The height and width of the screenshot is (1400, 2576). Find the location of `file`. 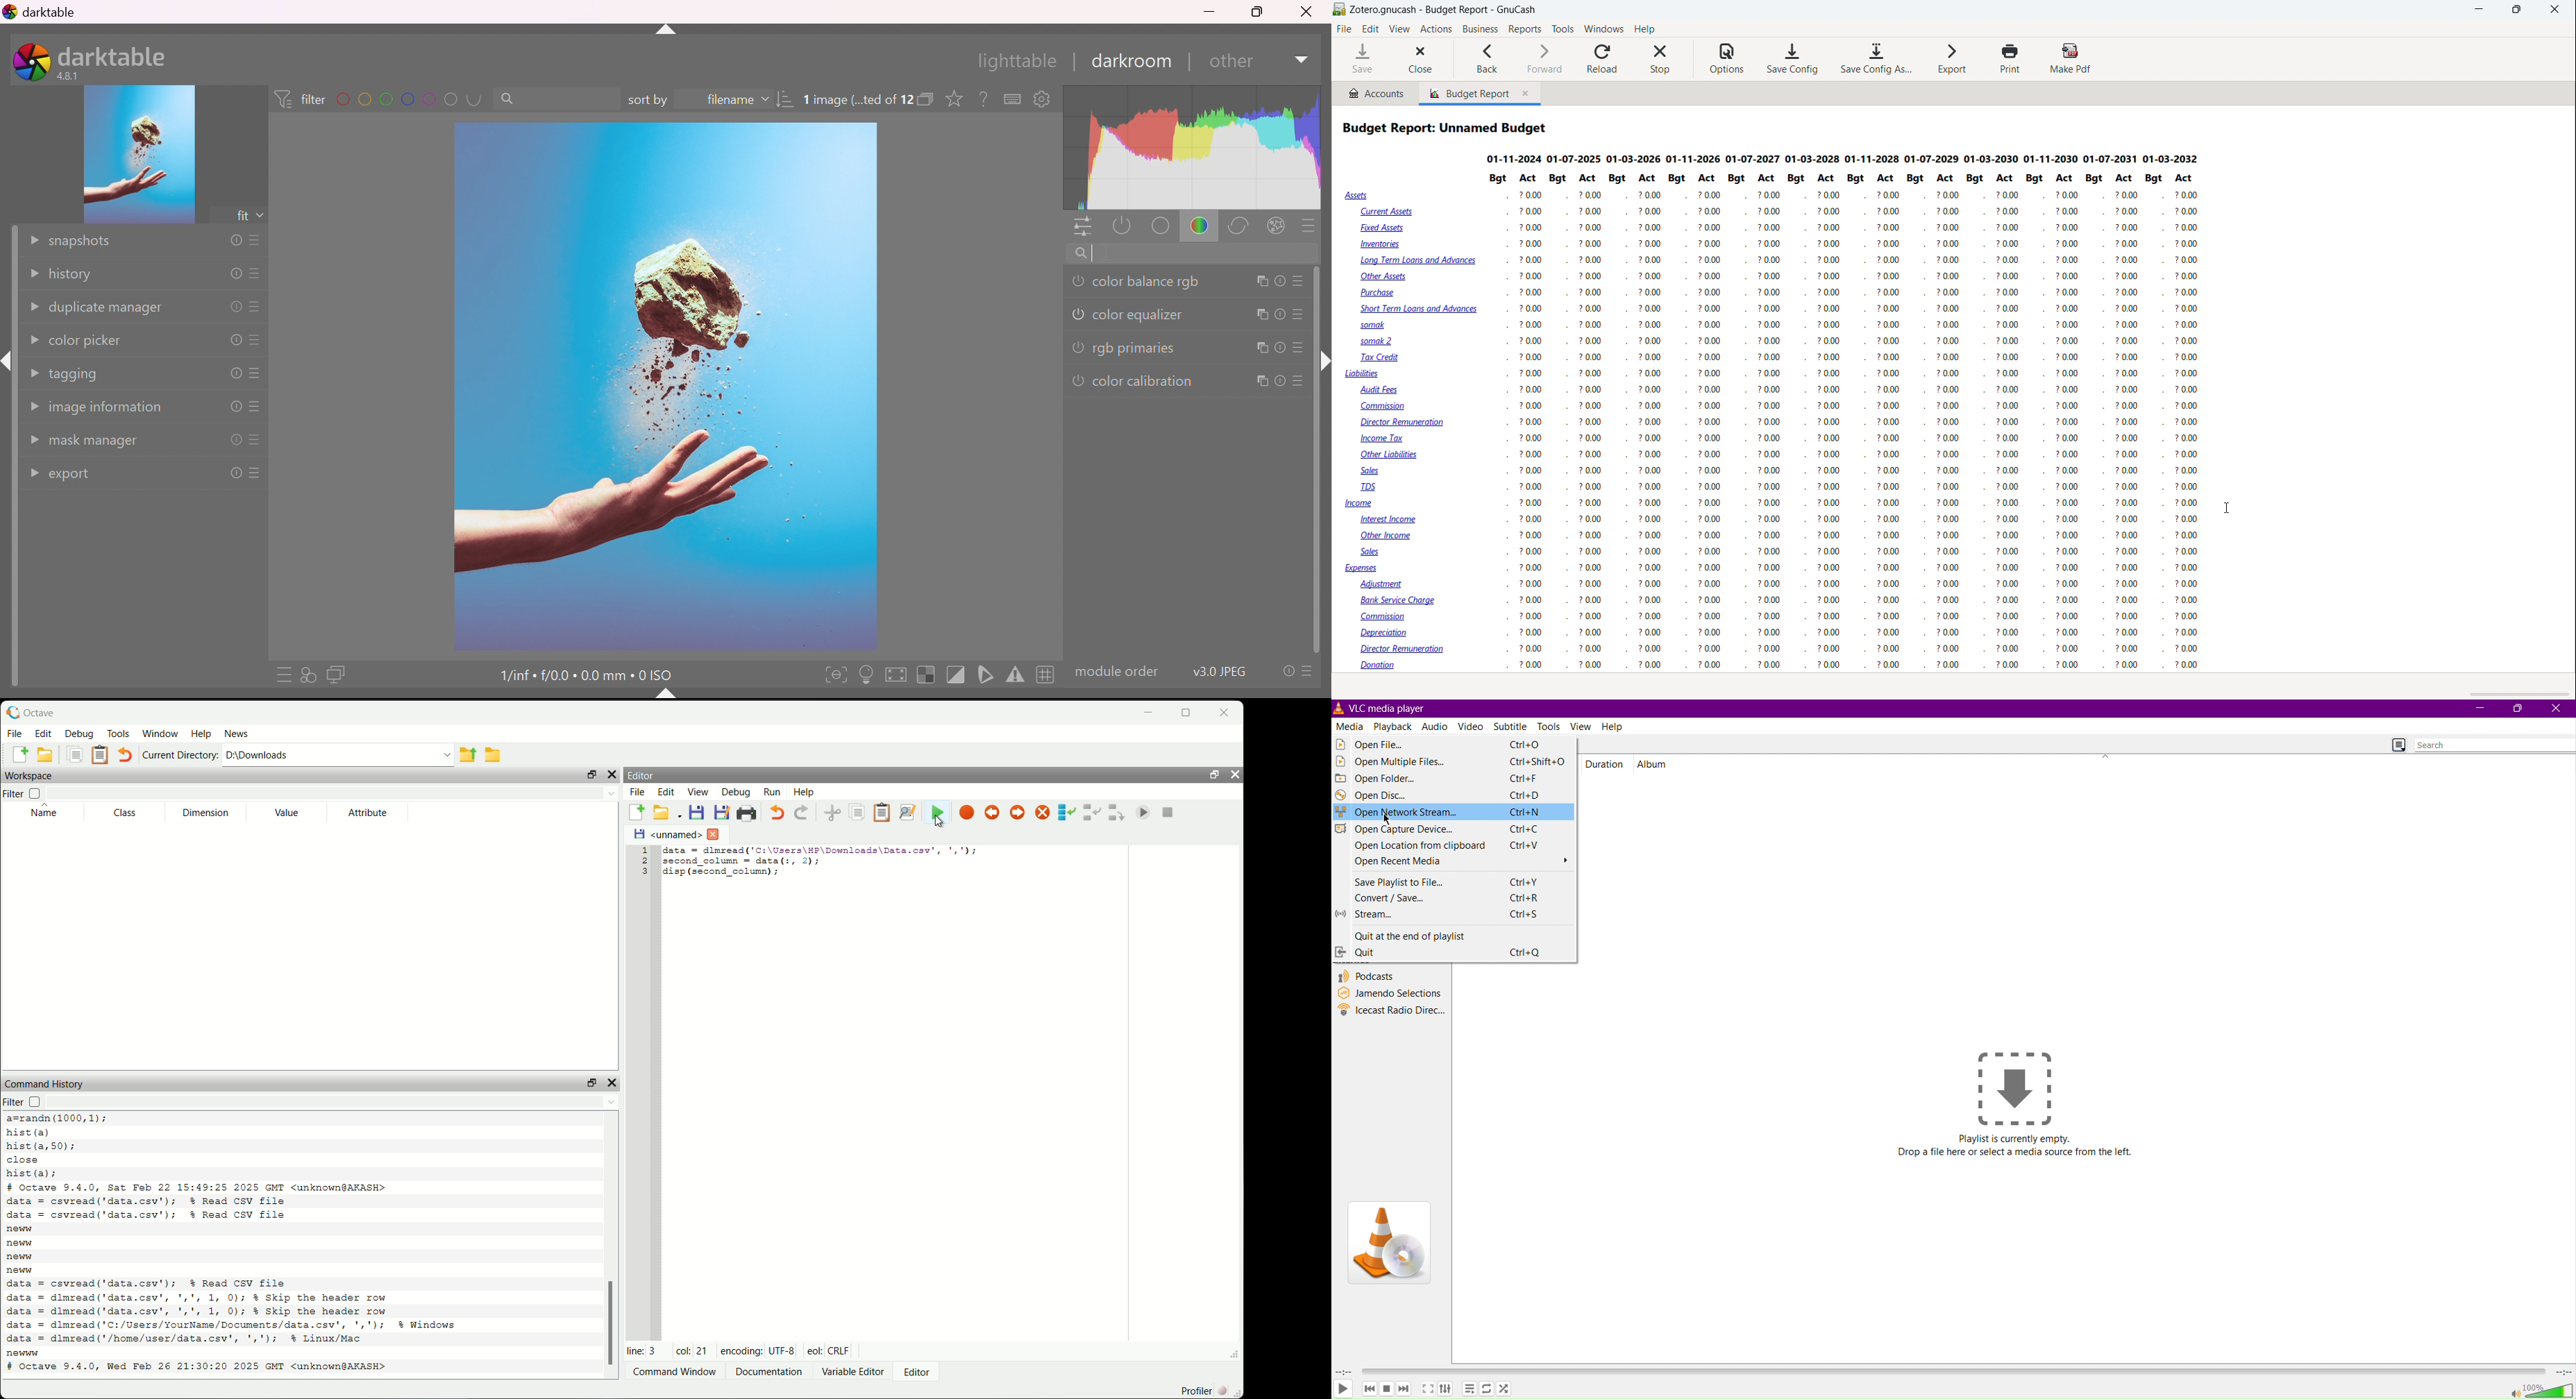

file is located at coordinates (1344, 29).